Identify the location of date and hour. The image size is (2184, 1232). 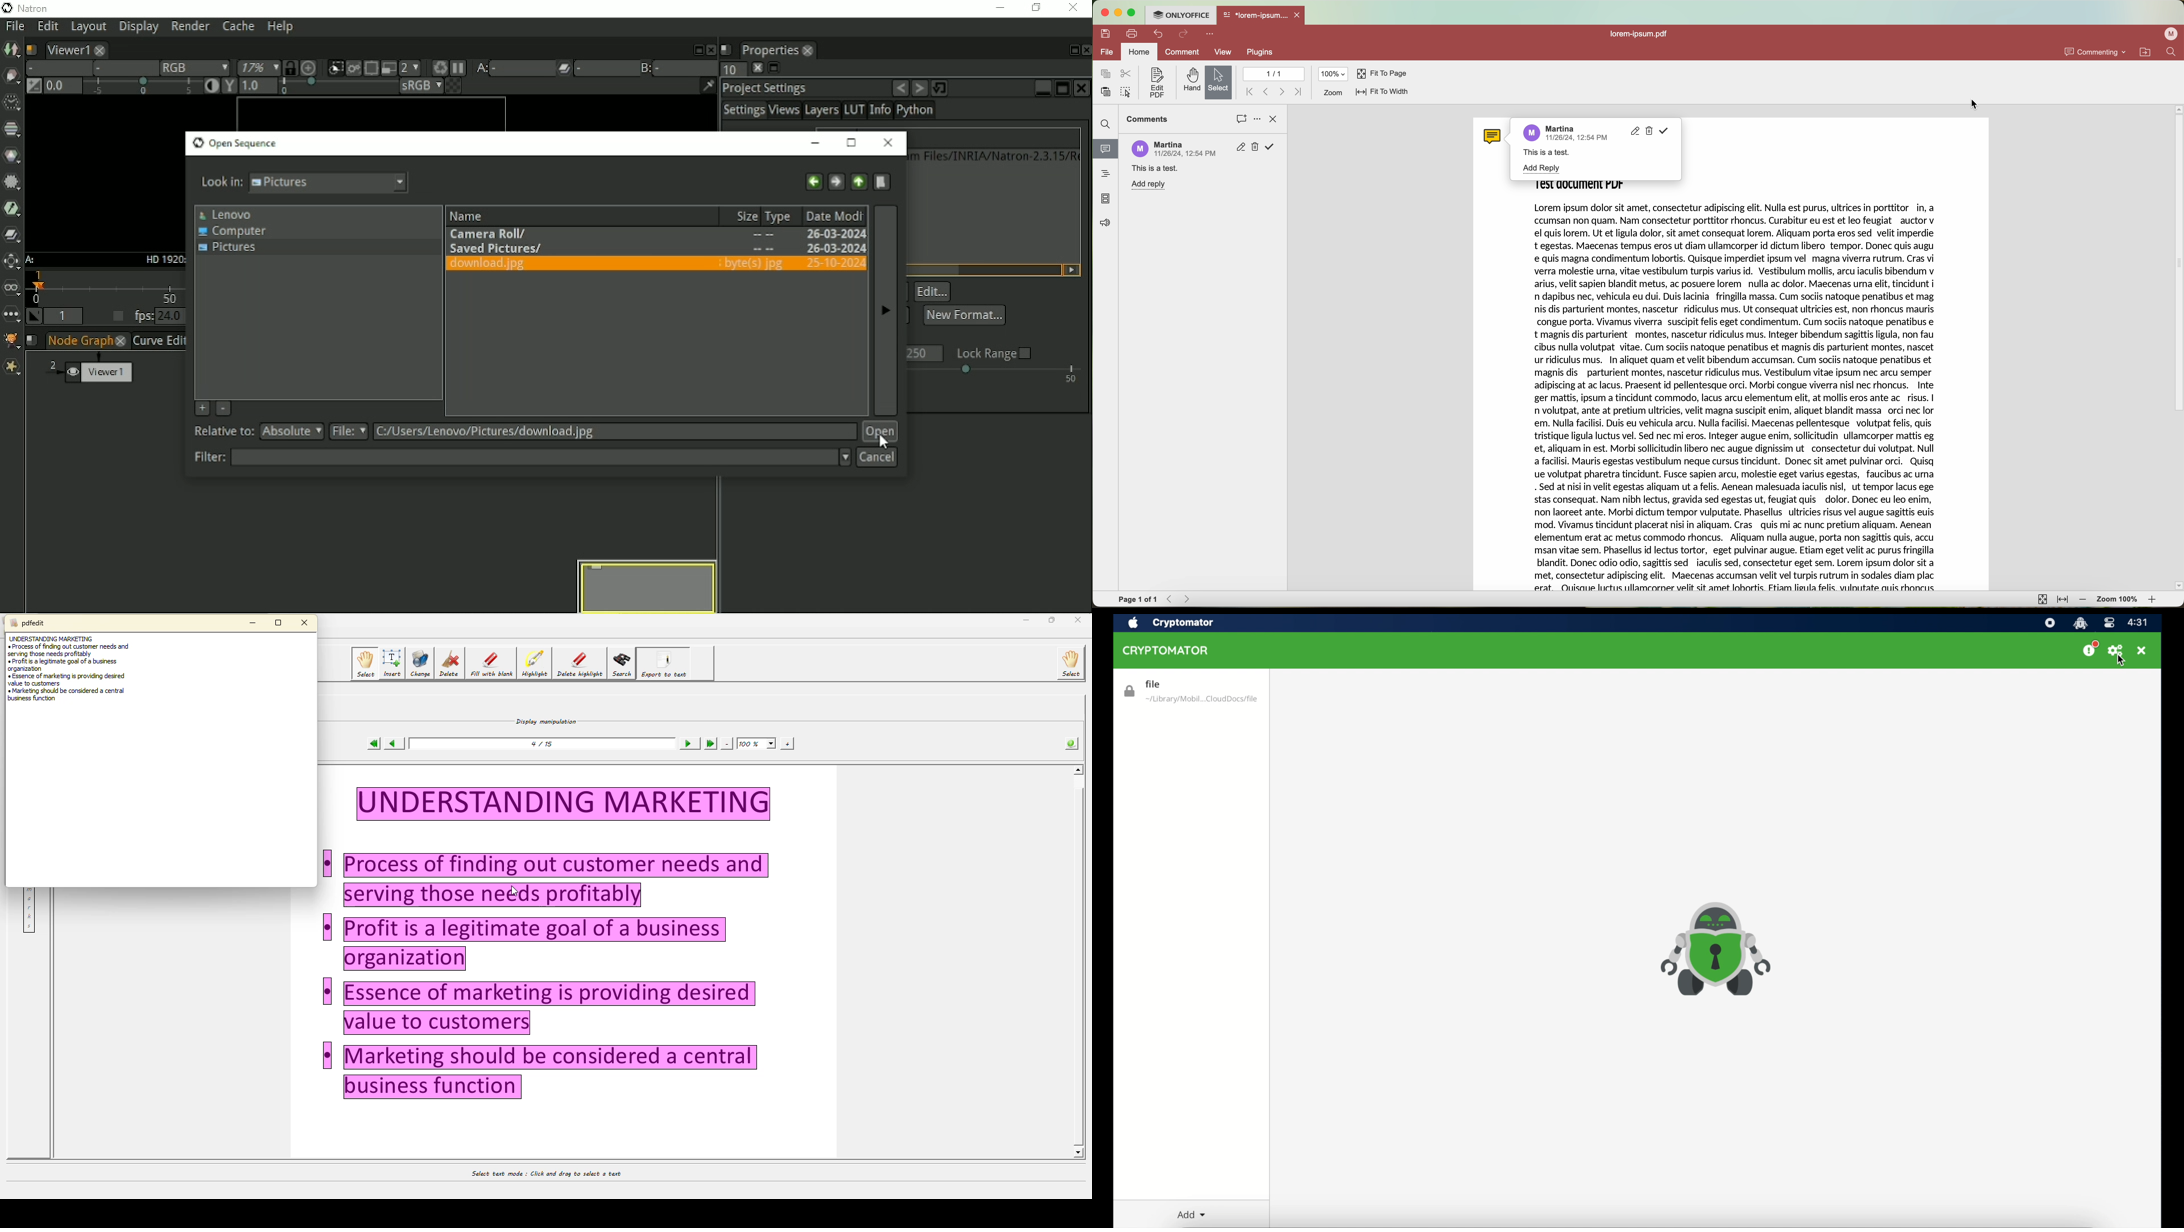
(1186, 154).